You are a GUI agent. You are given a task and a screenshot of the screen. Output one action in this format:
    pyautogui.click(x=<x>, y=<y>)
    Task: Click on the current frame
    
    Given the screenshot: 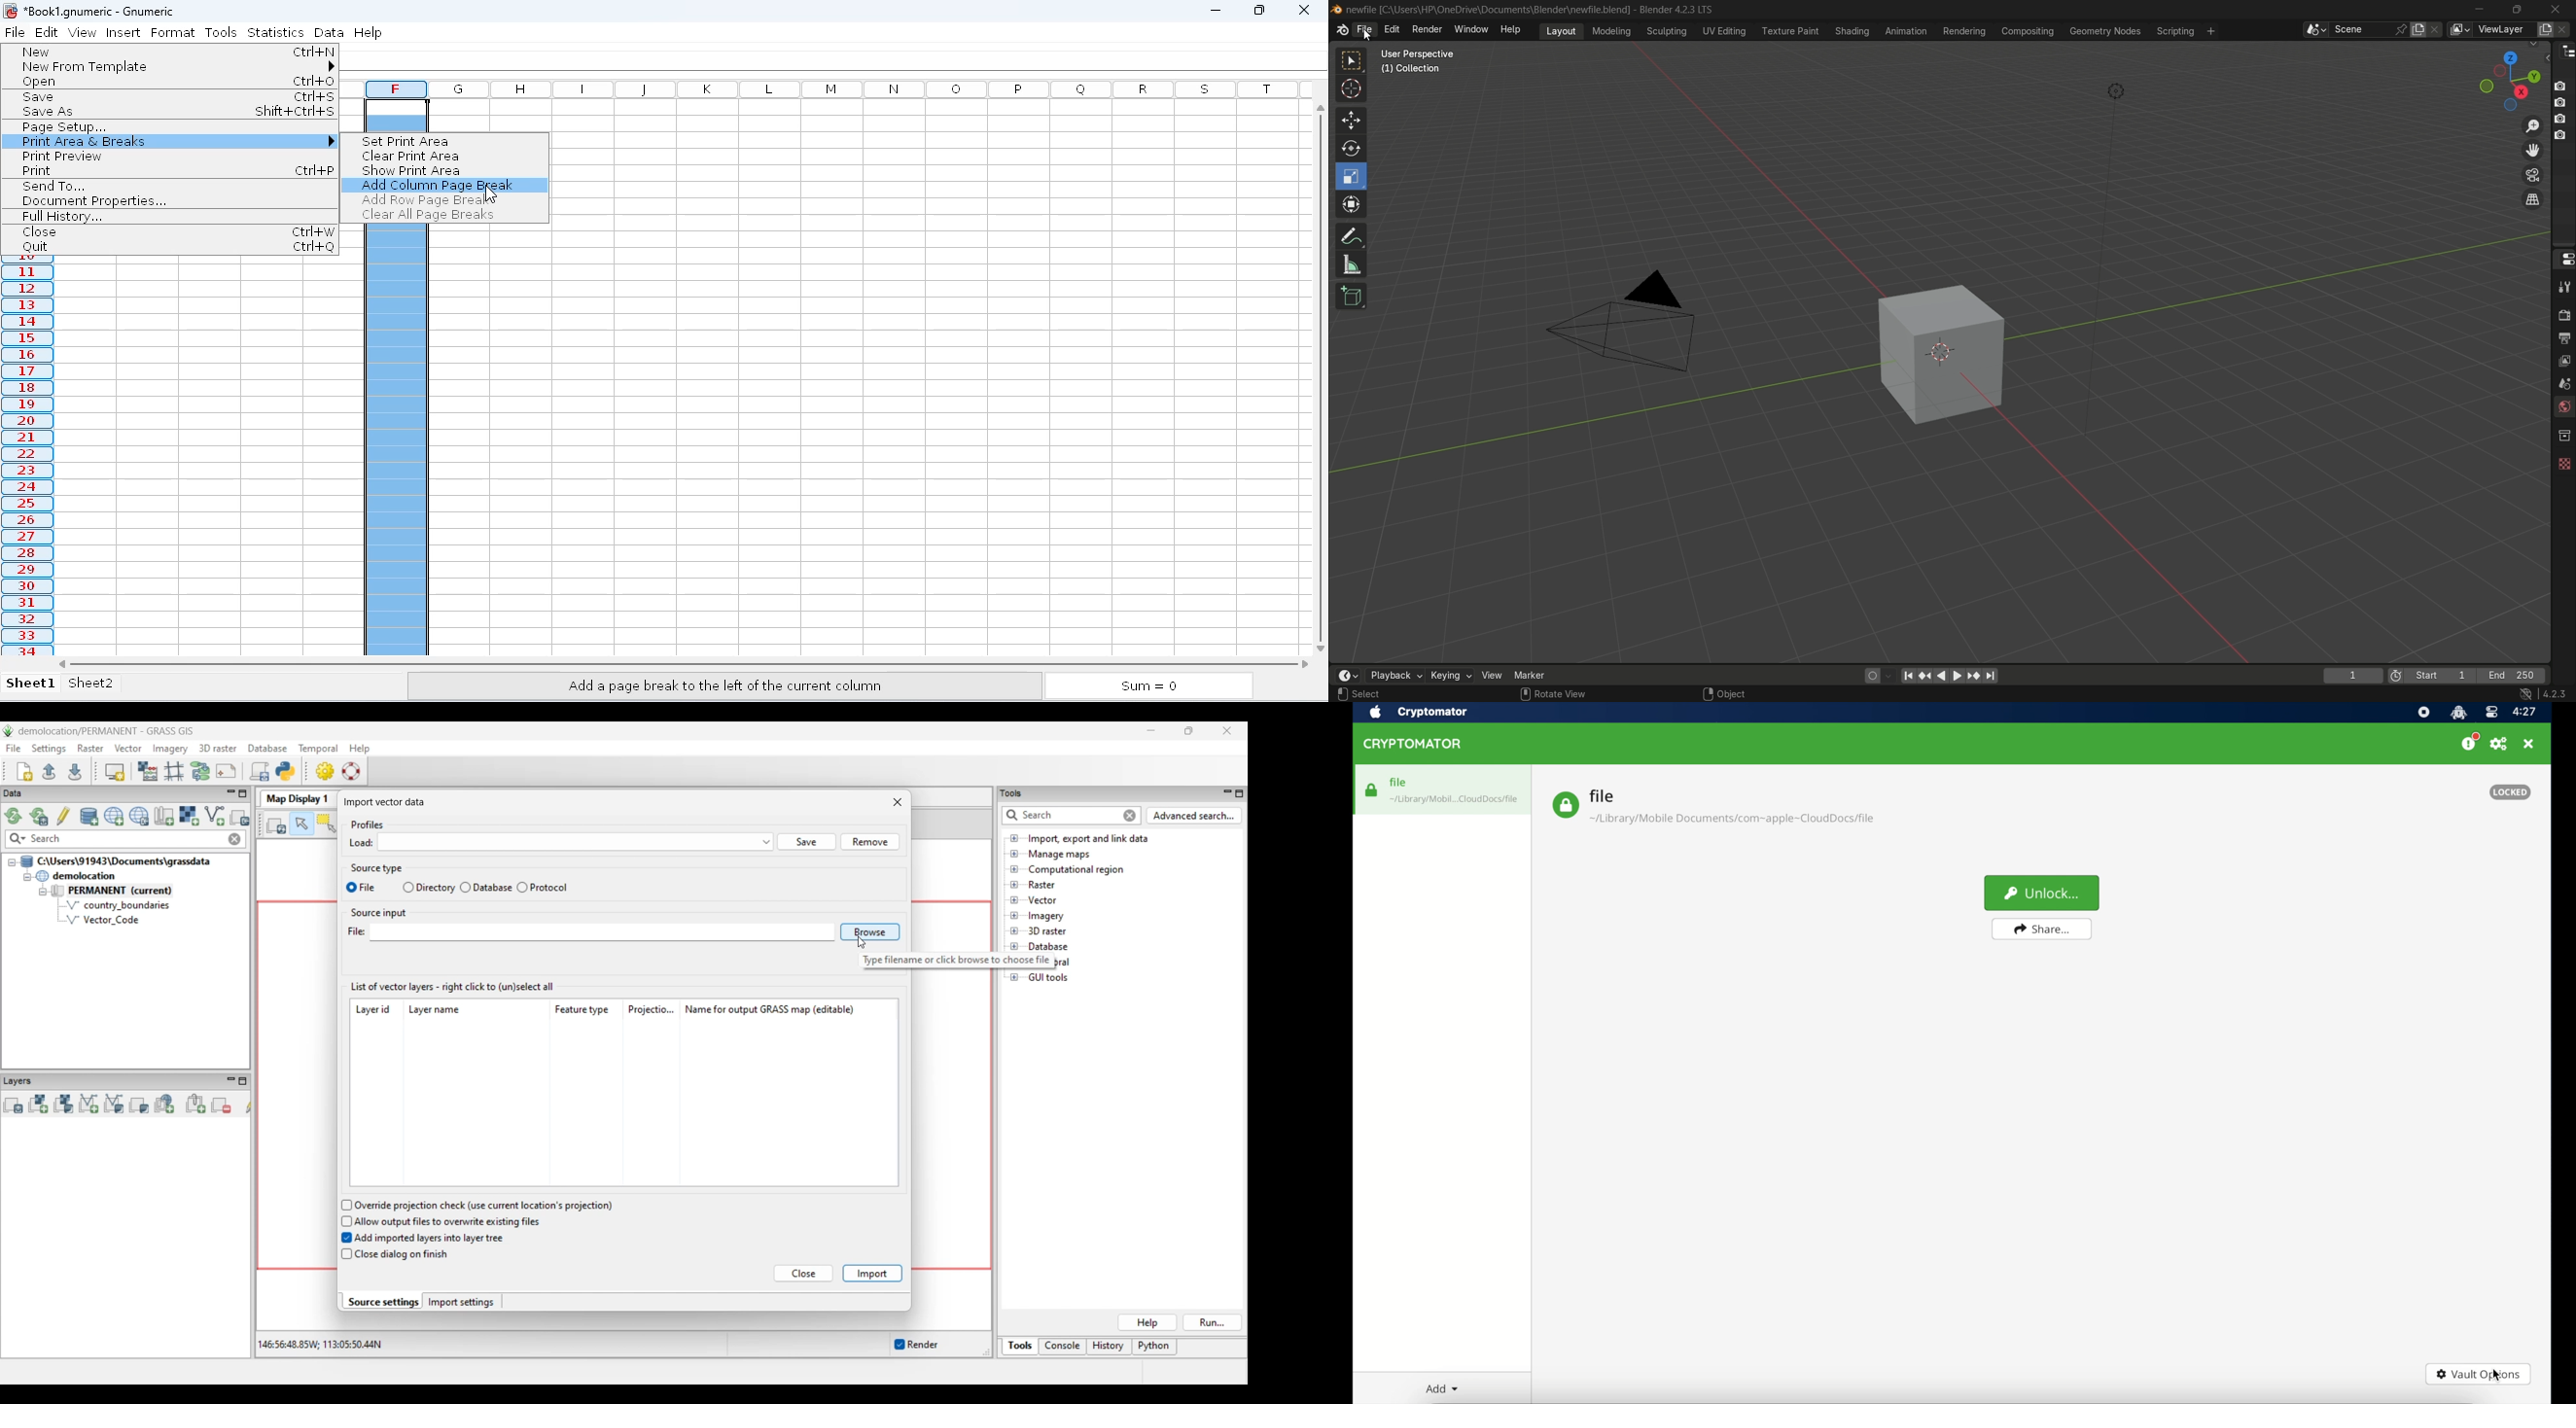 What is the action you would take?
    pyautogui.click(x=2352, y=675)
    